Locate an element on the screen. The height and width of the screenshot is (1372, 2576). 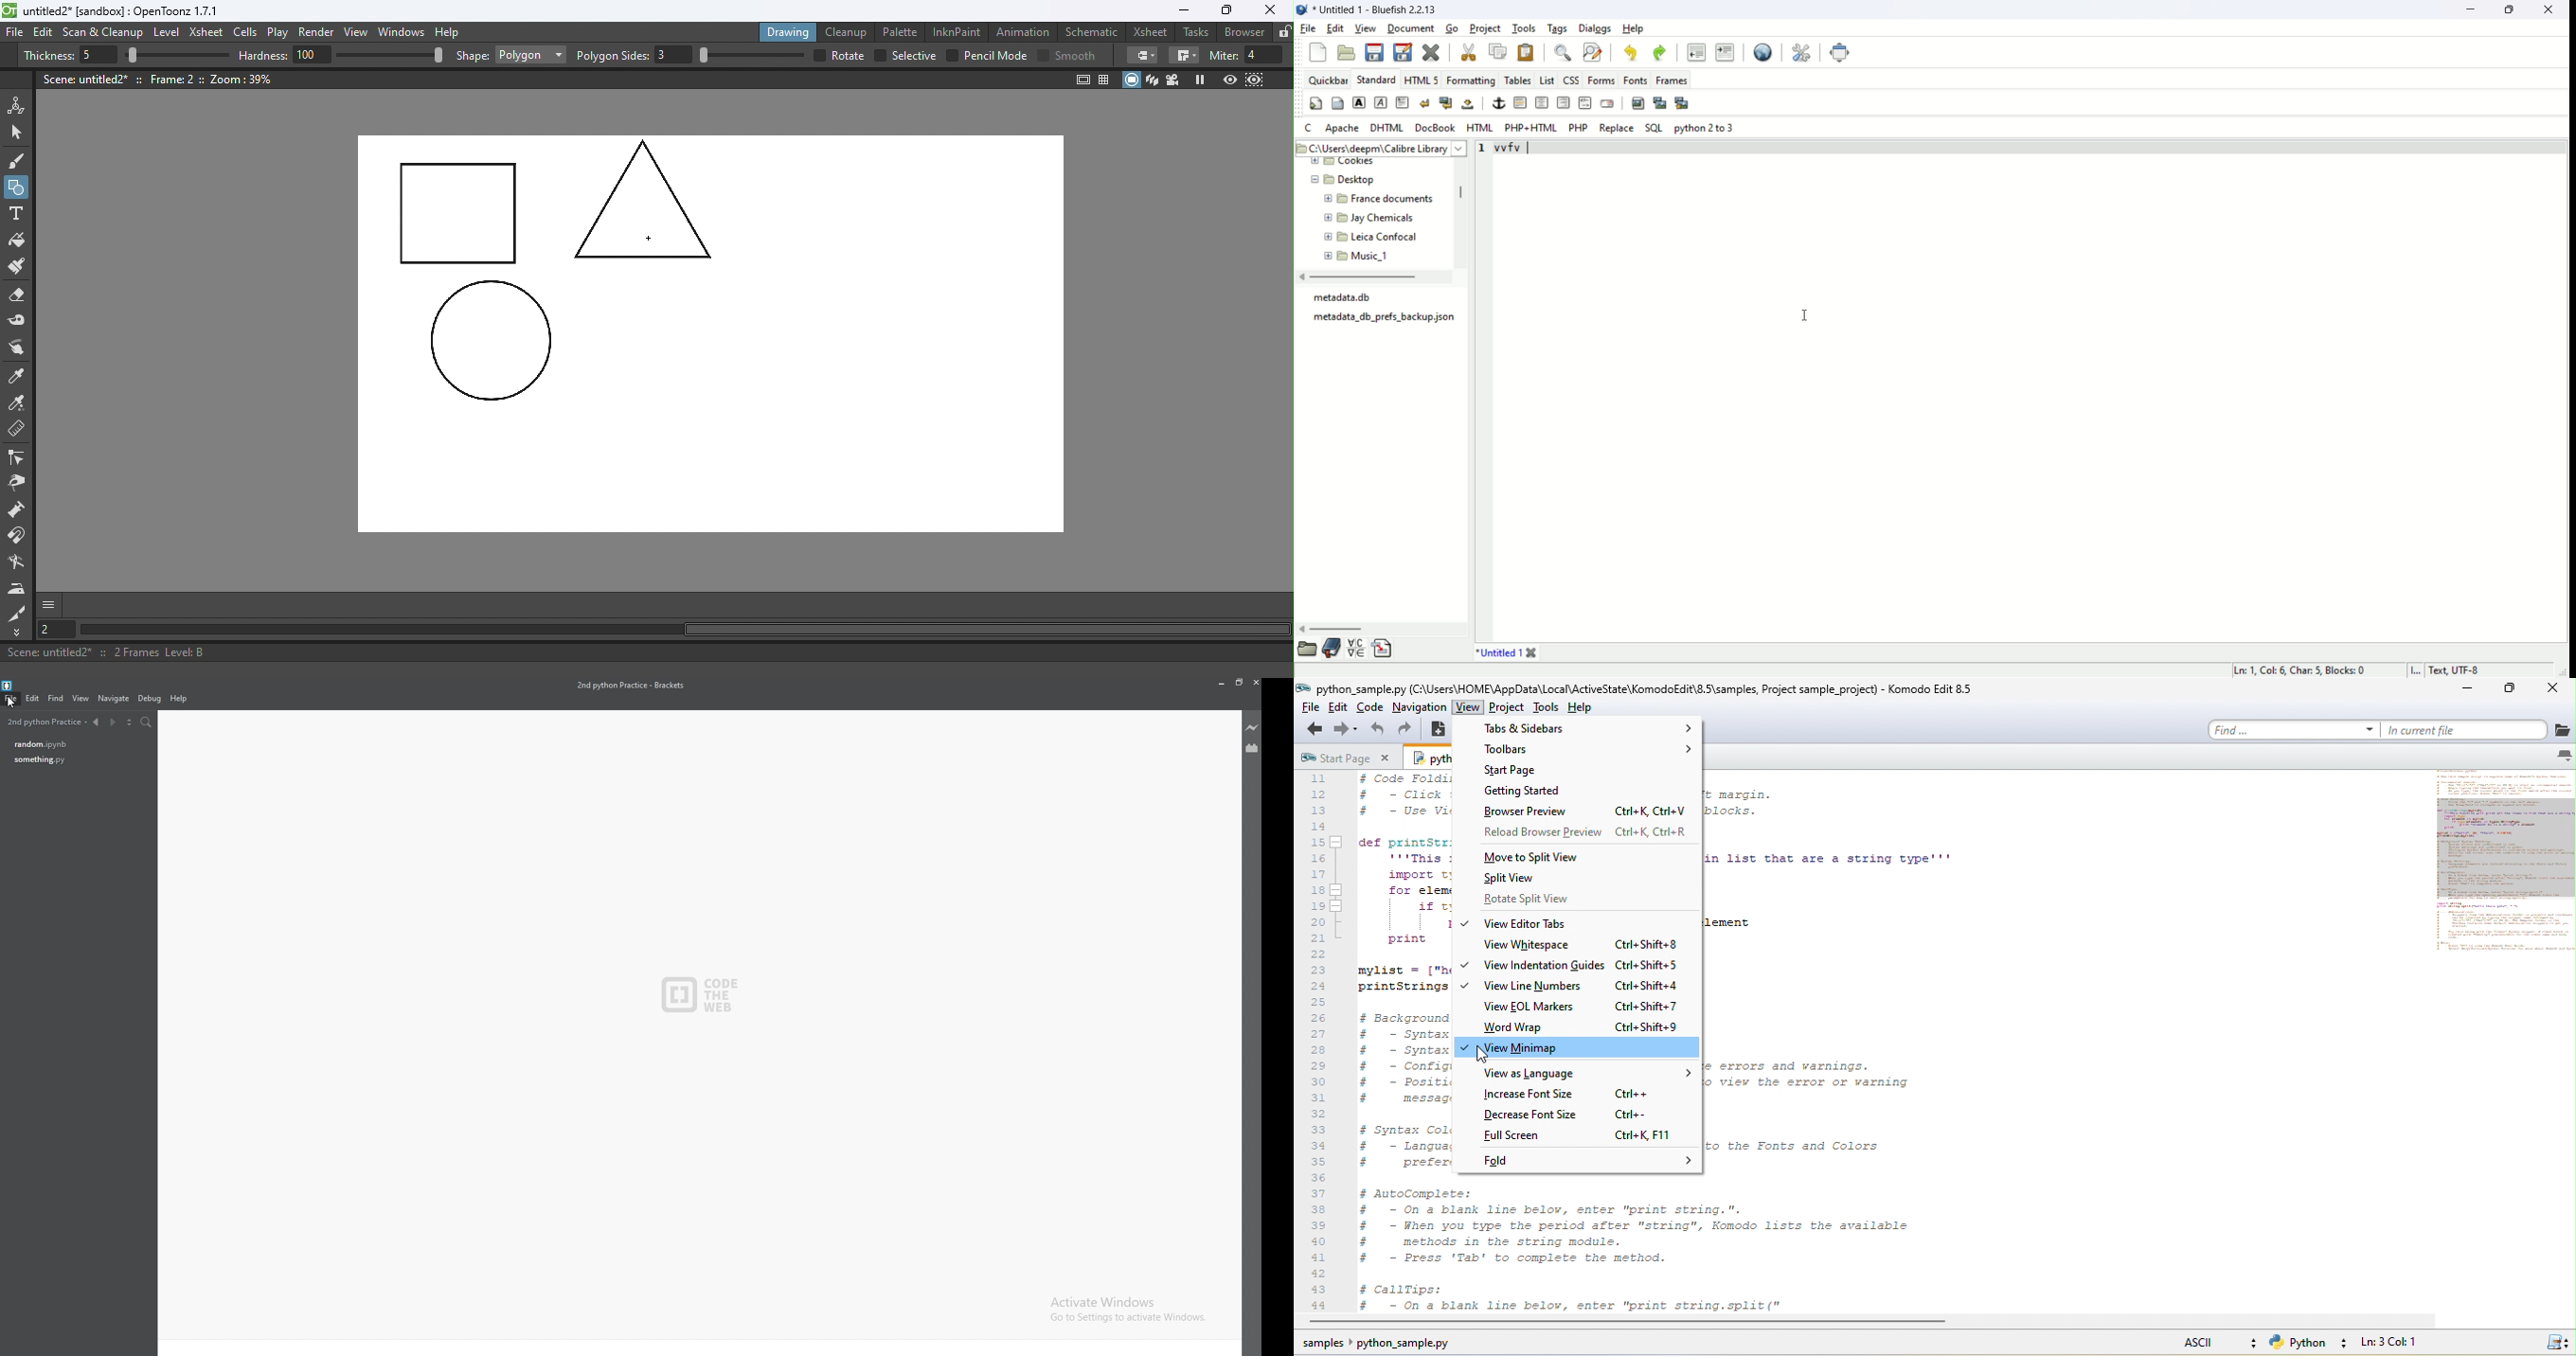
undo is located at coordinates (1629, 52).